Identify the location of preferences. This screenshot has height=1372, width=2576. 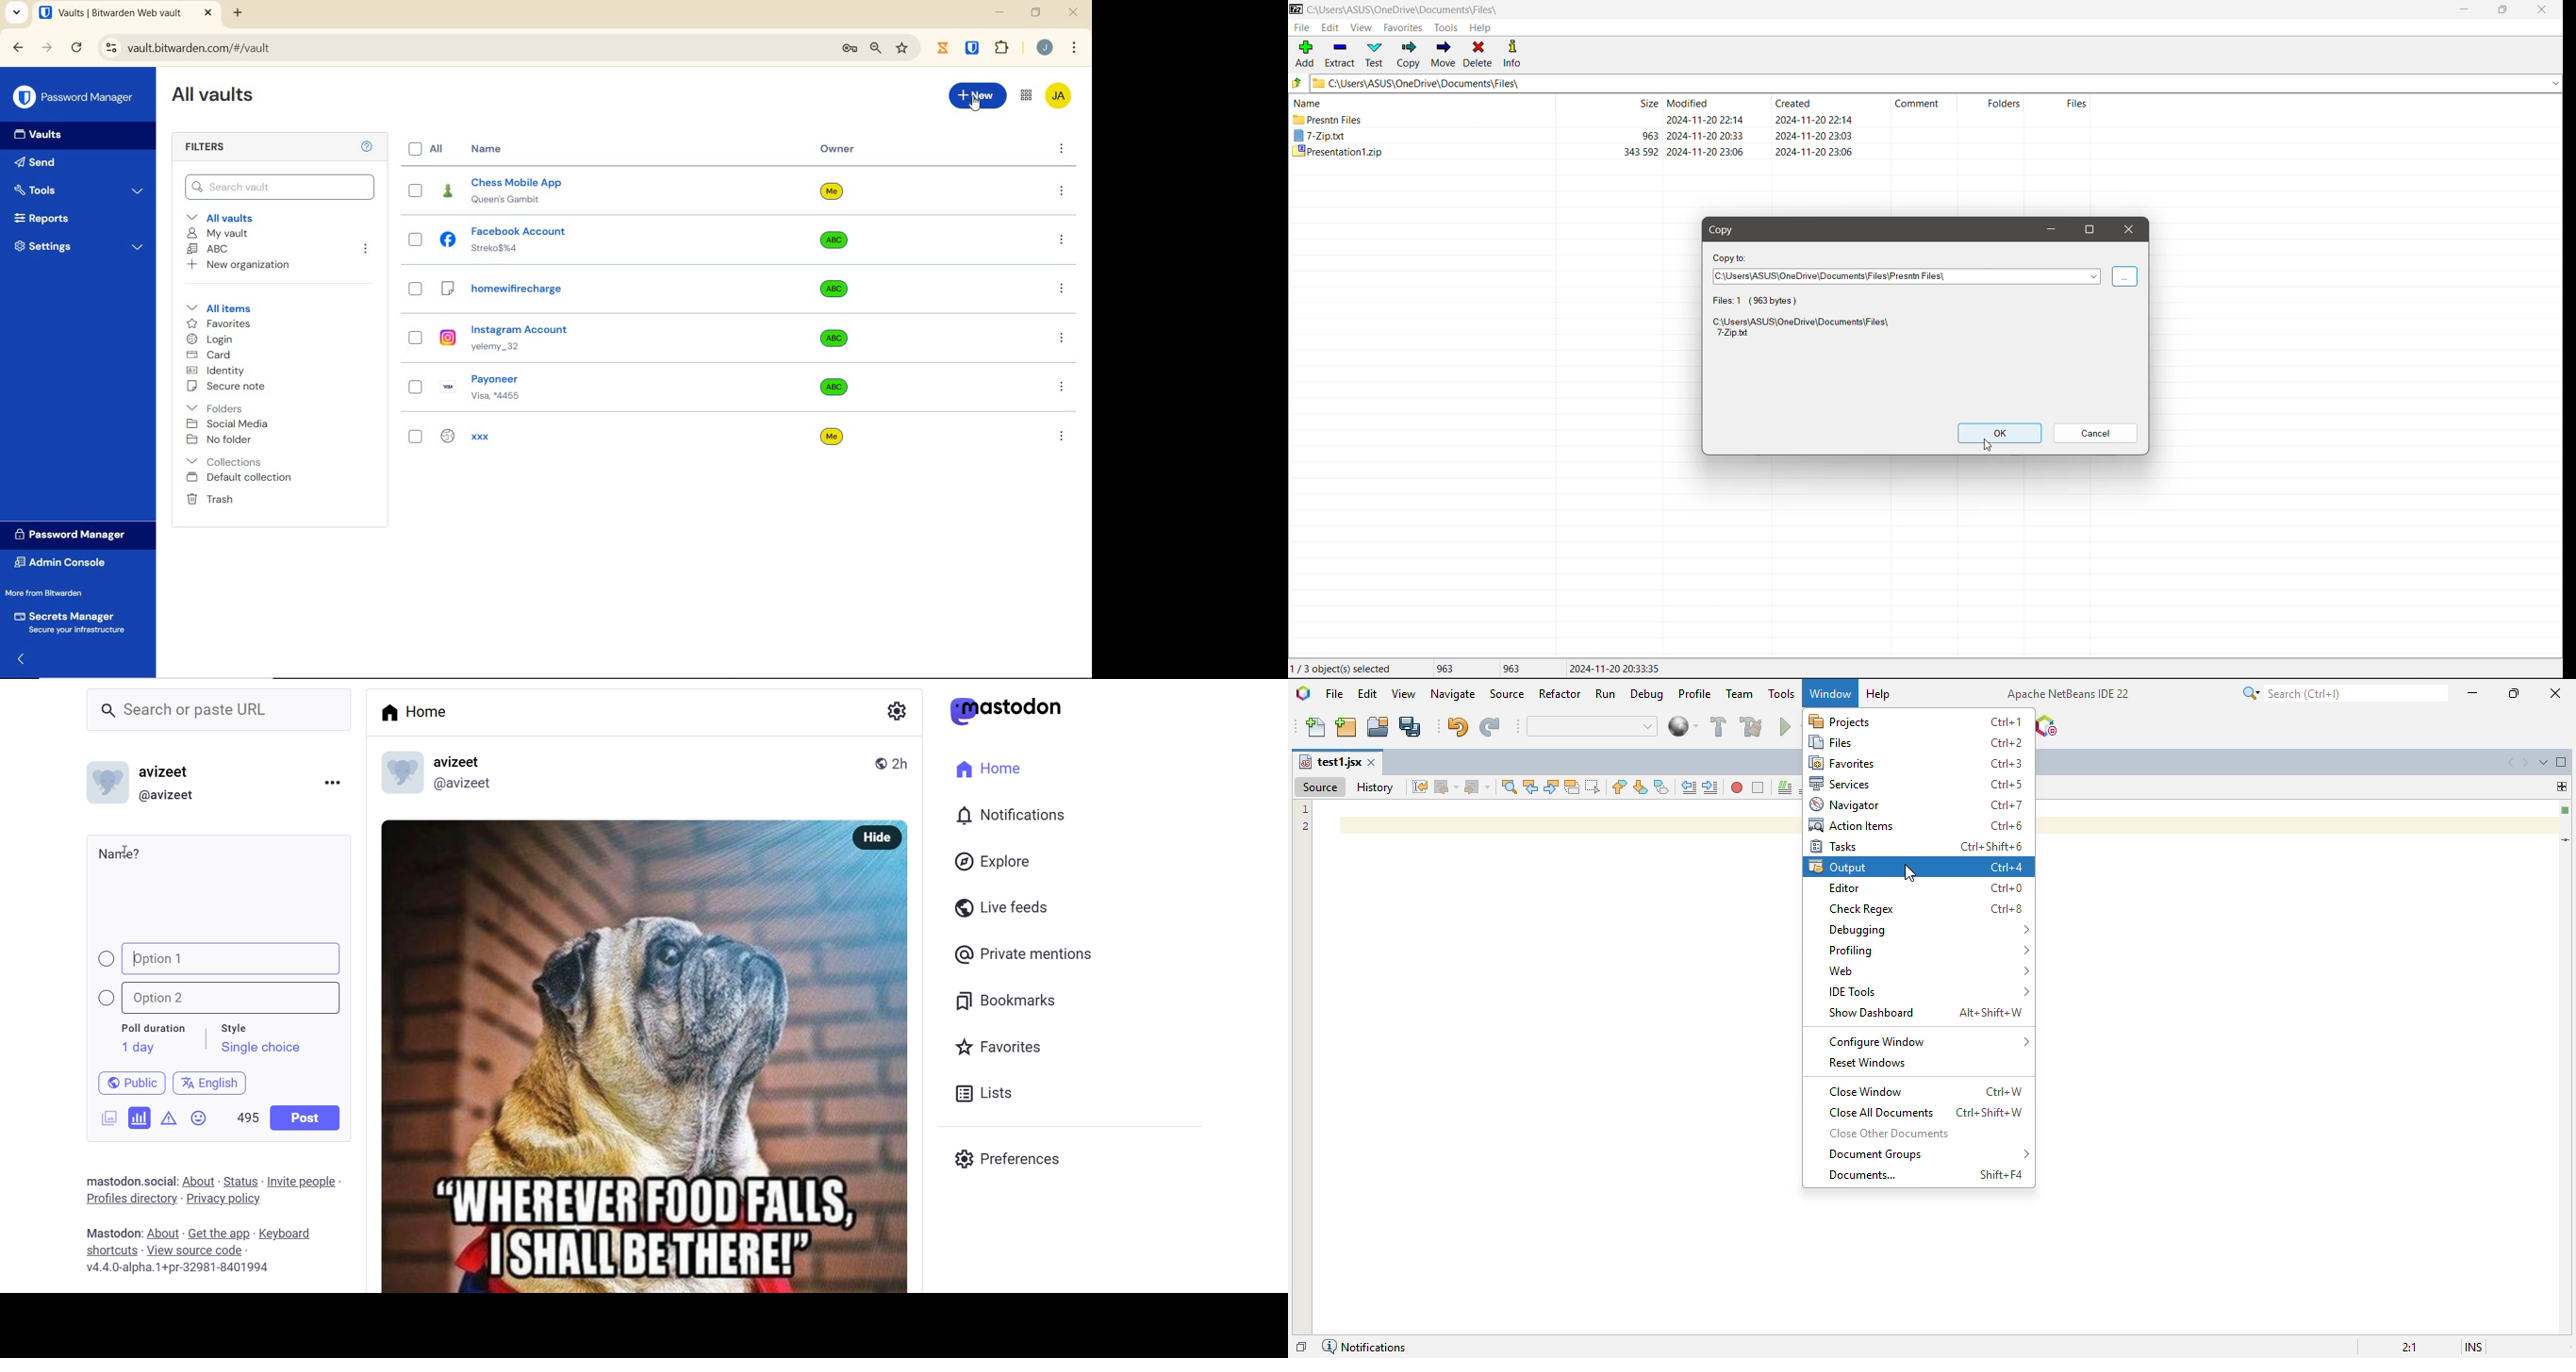
(1011, 1157).